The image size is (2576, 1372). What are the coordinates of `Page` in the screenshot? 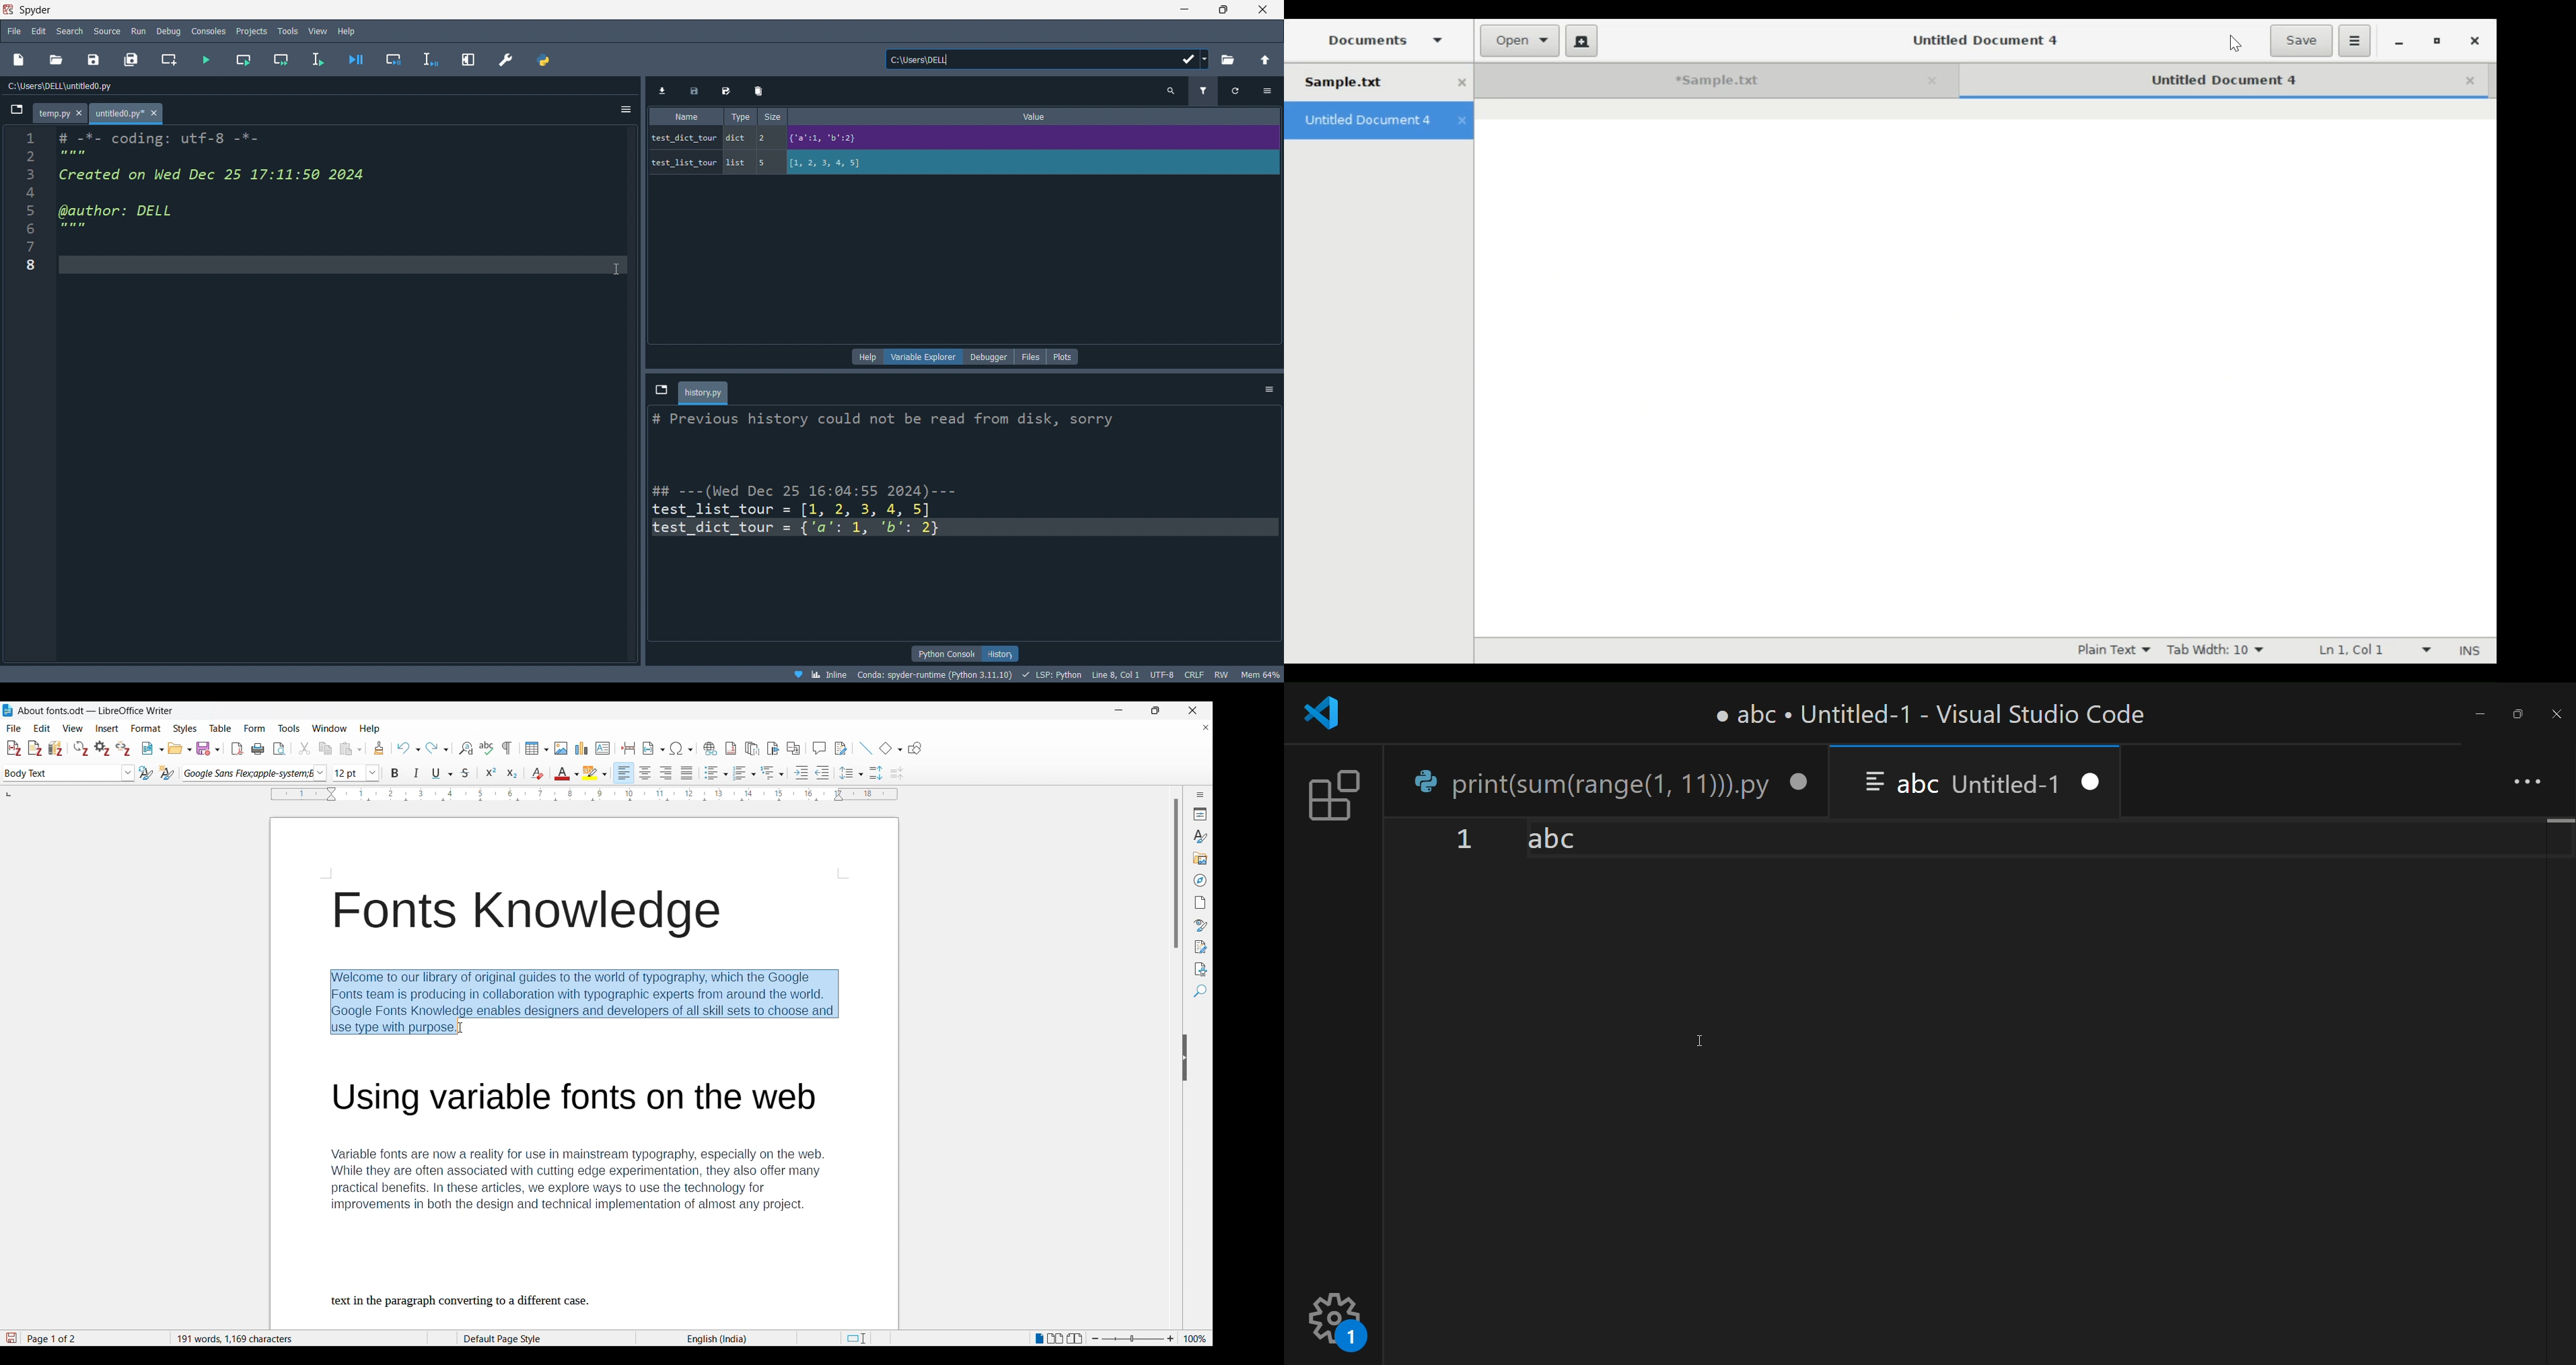 It's located at (1201, 902).